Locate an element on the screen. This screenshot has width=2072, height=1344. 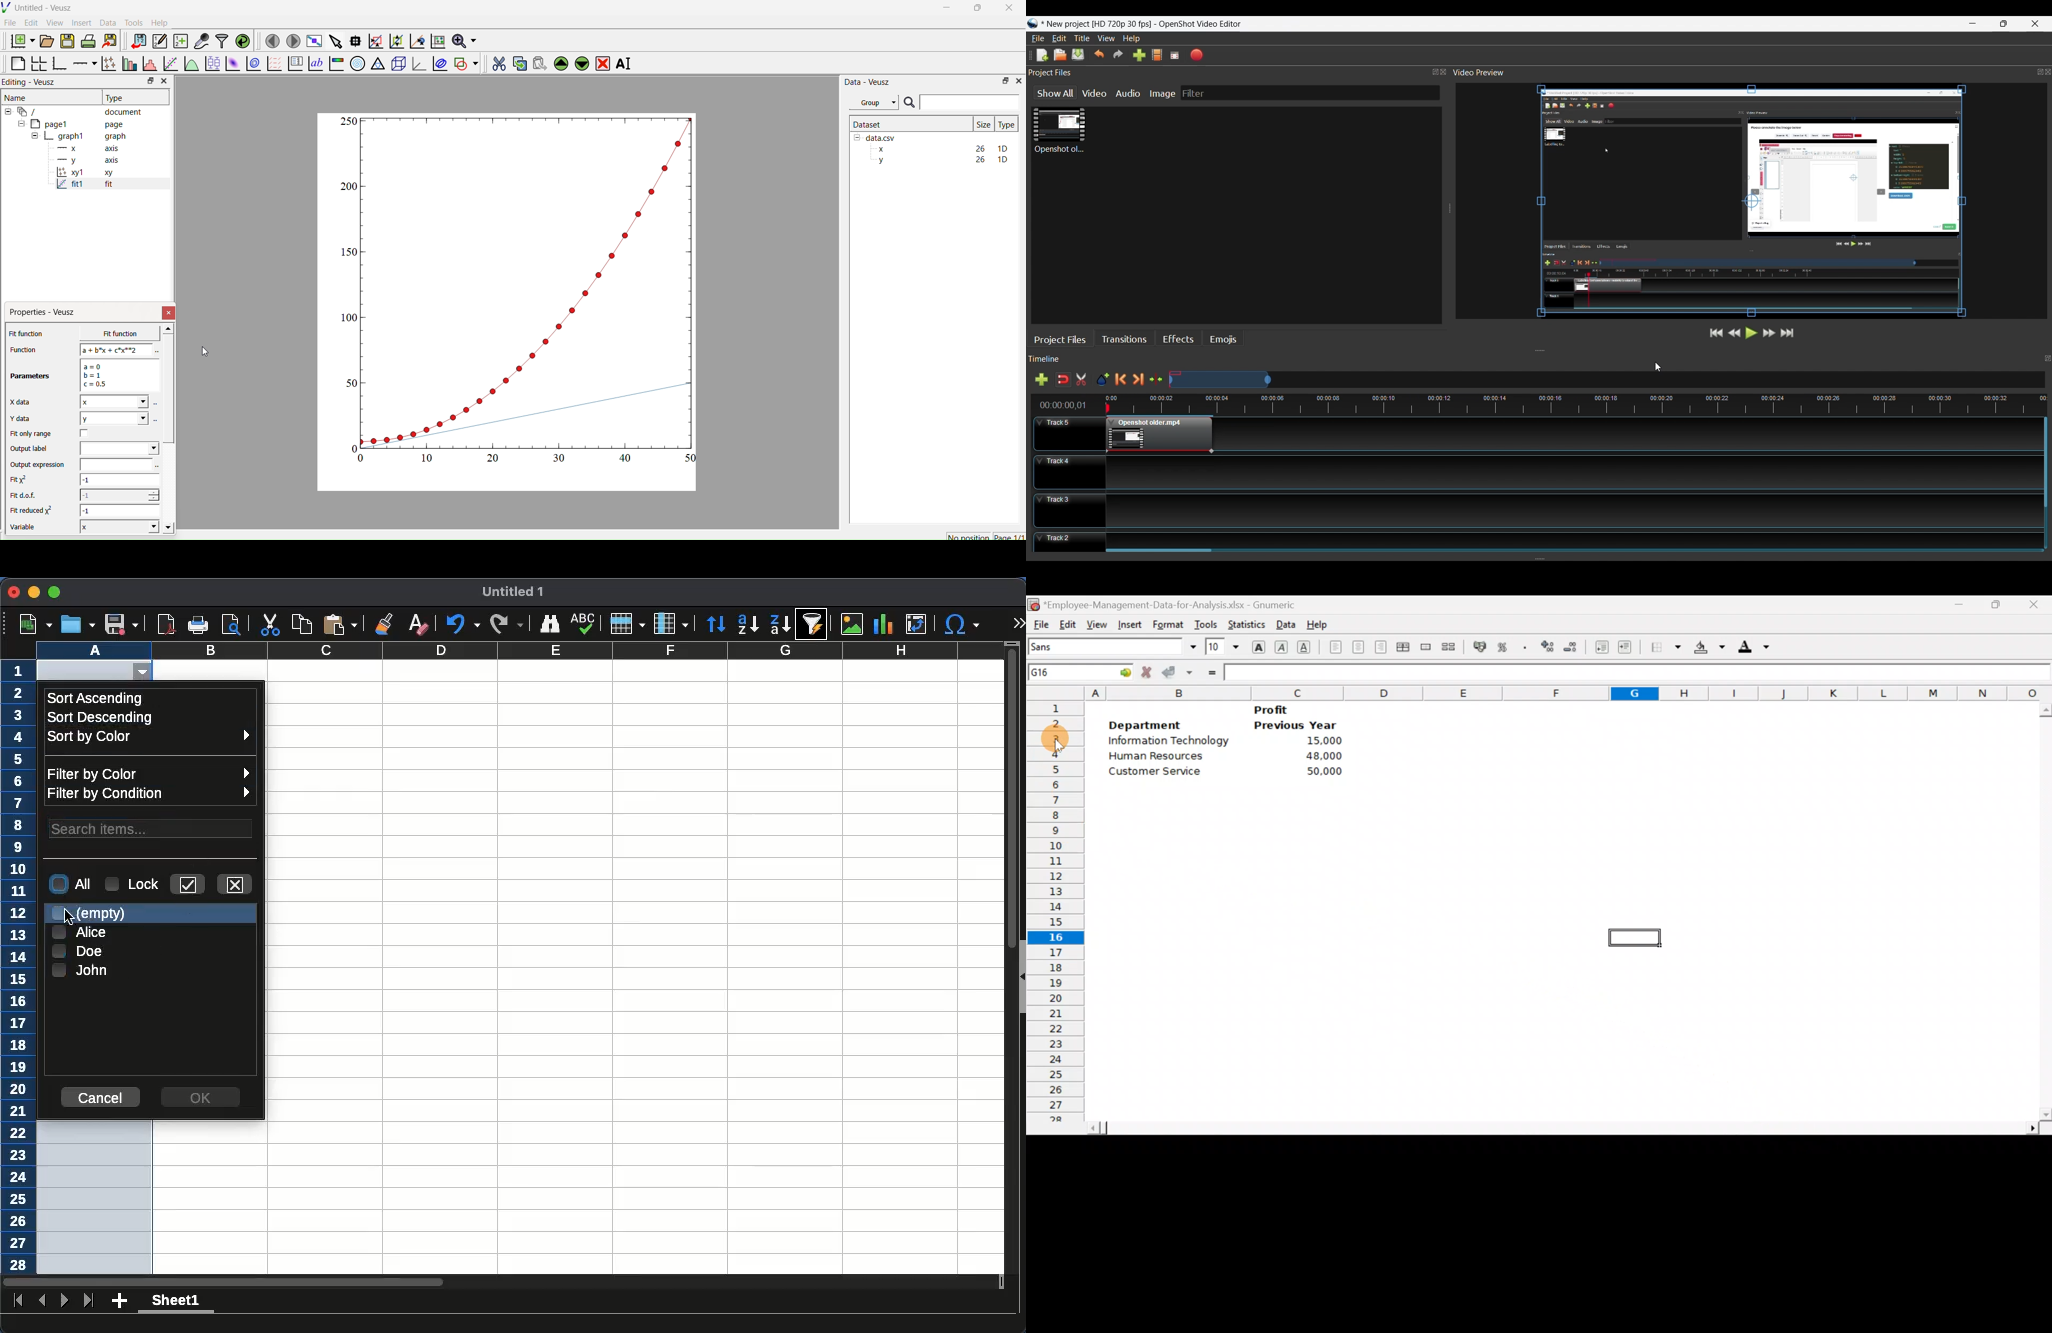
minimize is located at coordinates (1974, 24).